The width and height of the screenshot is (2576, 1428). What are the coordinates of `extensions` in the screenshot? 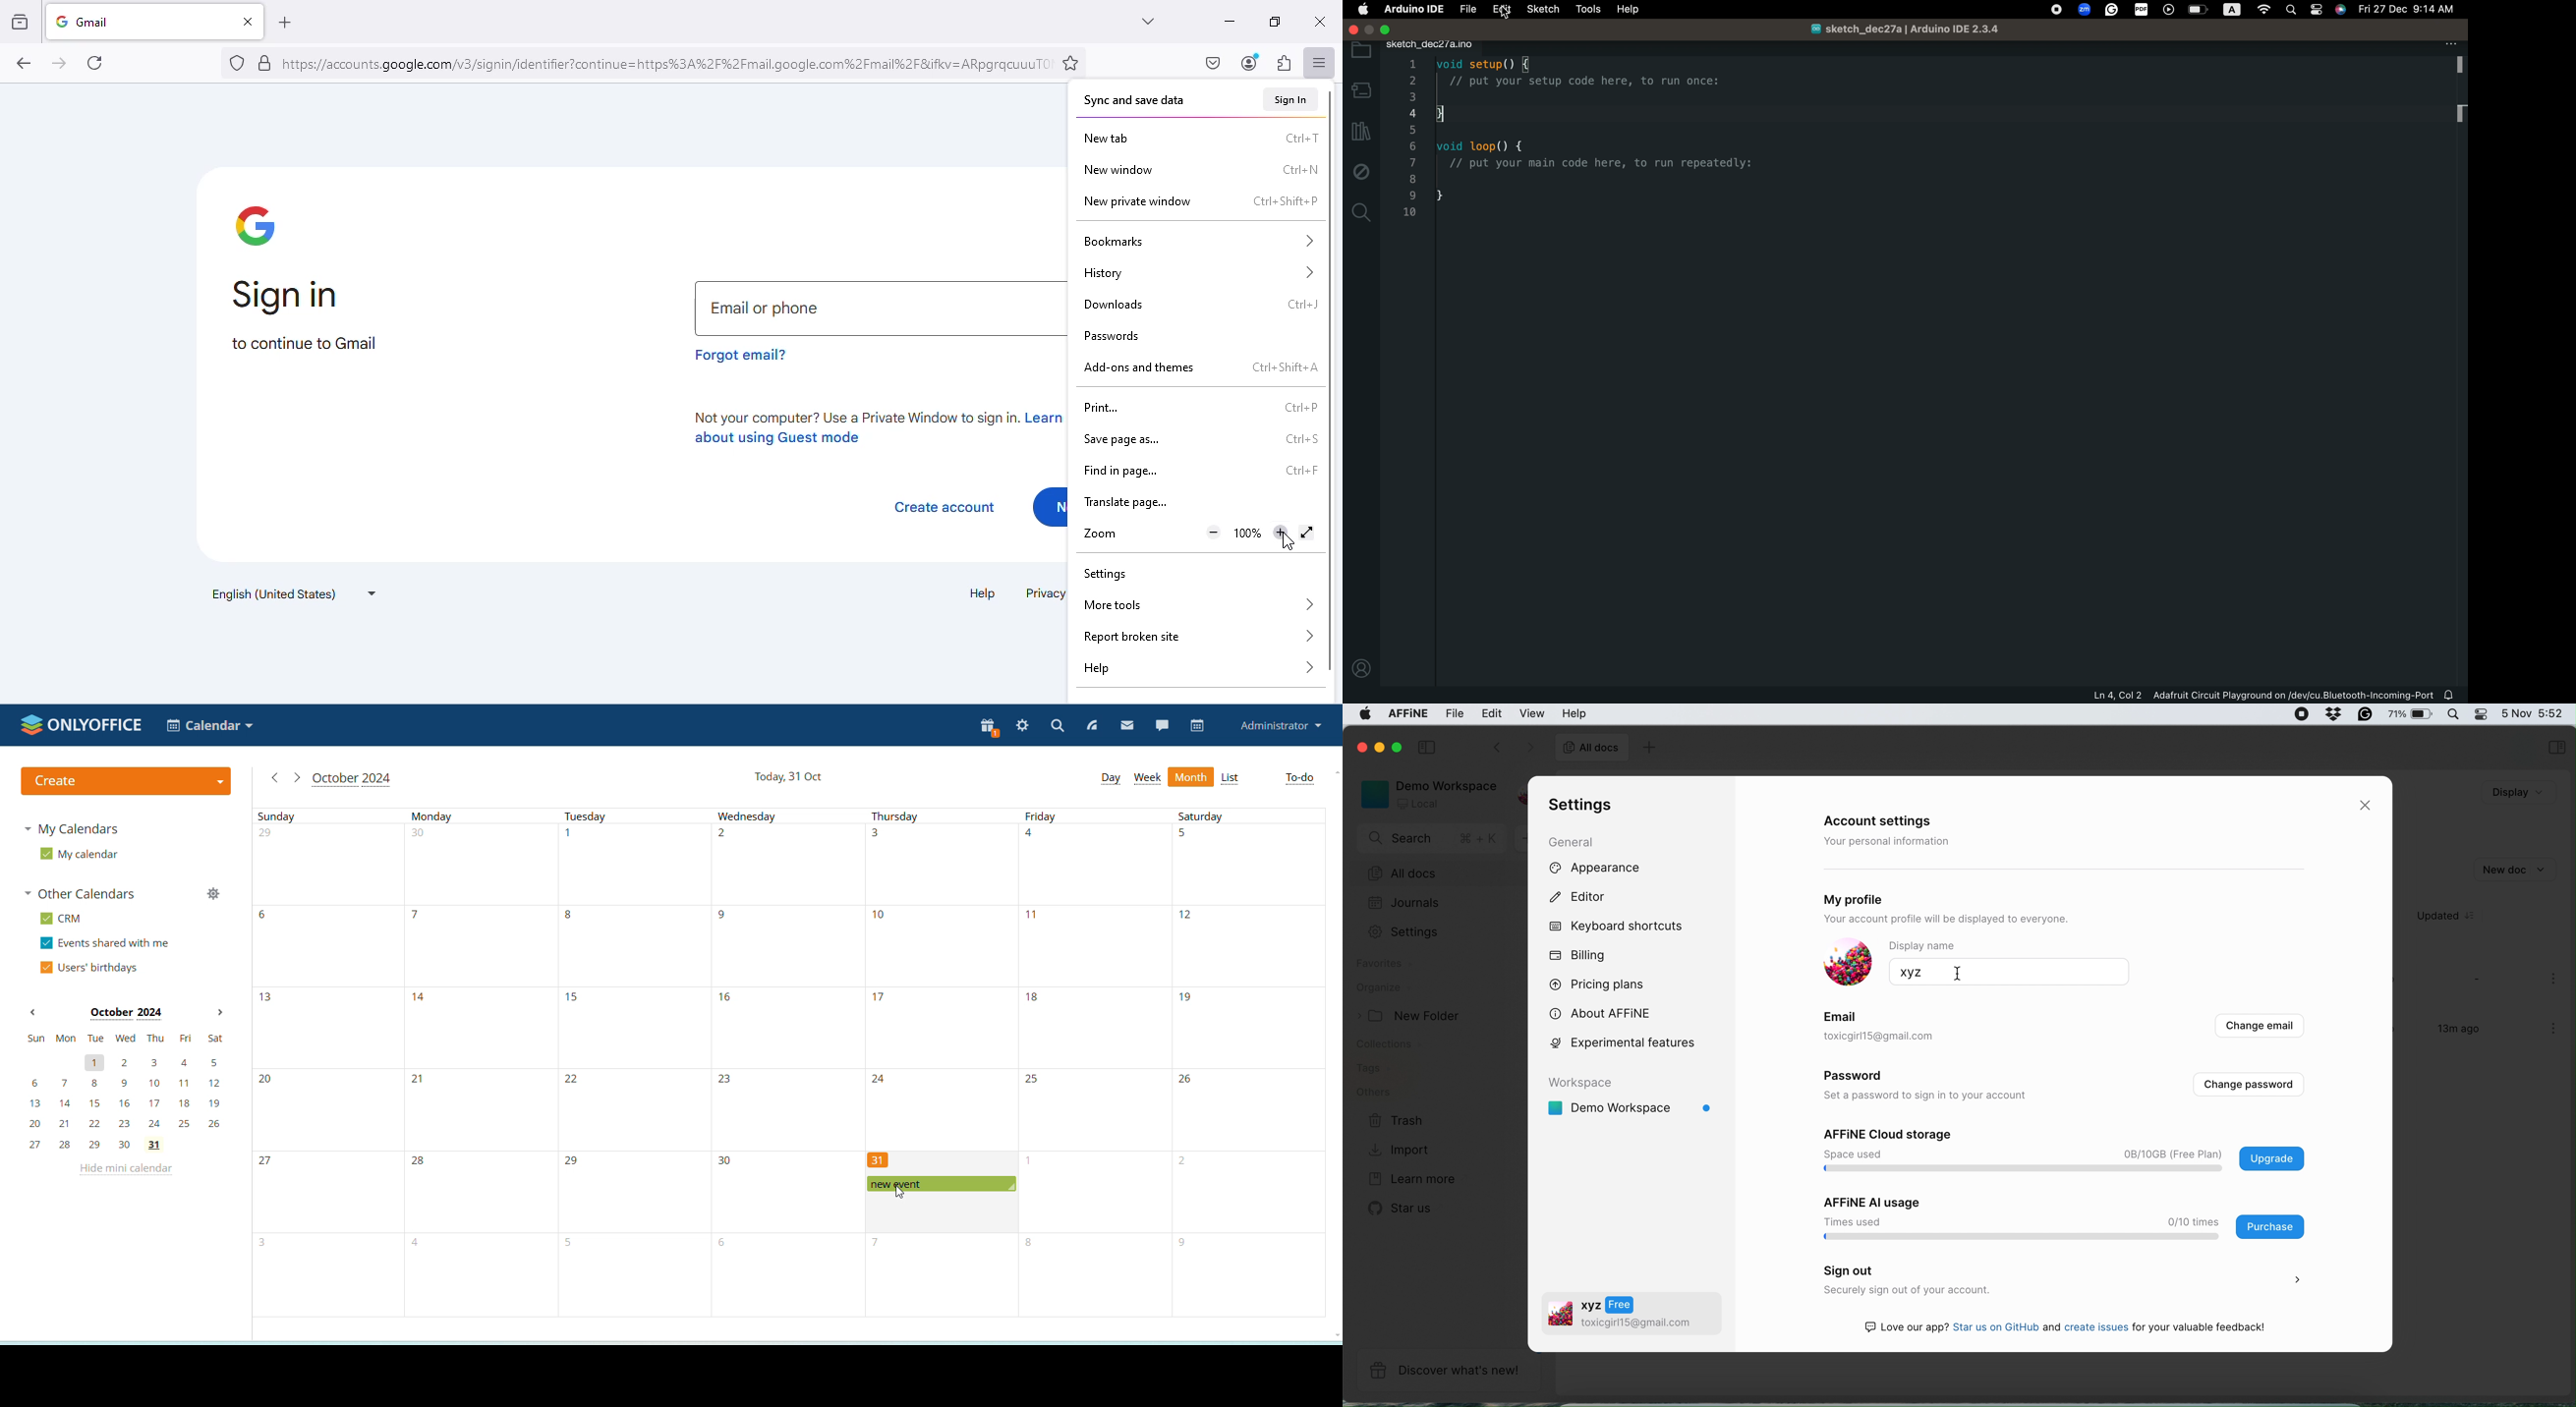 It's located at (1285, 63).